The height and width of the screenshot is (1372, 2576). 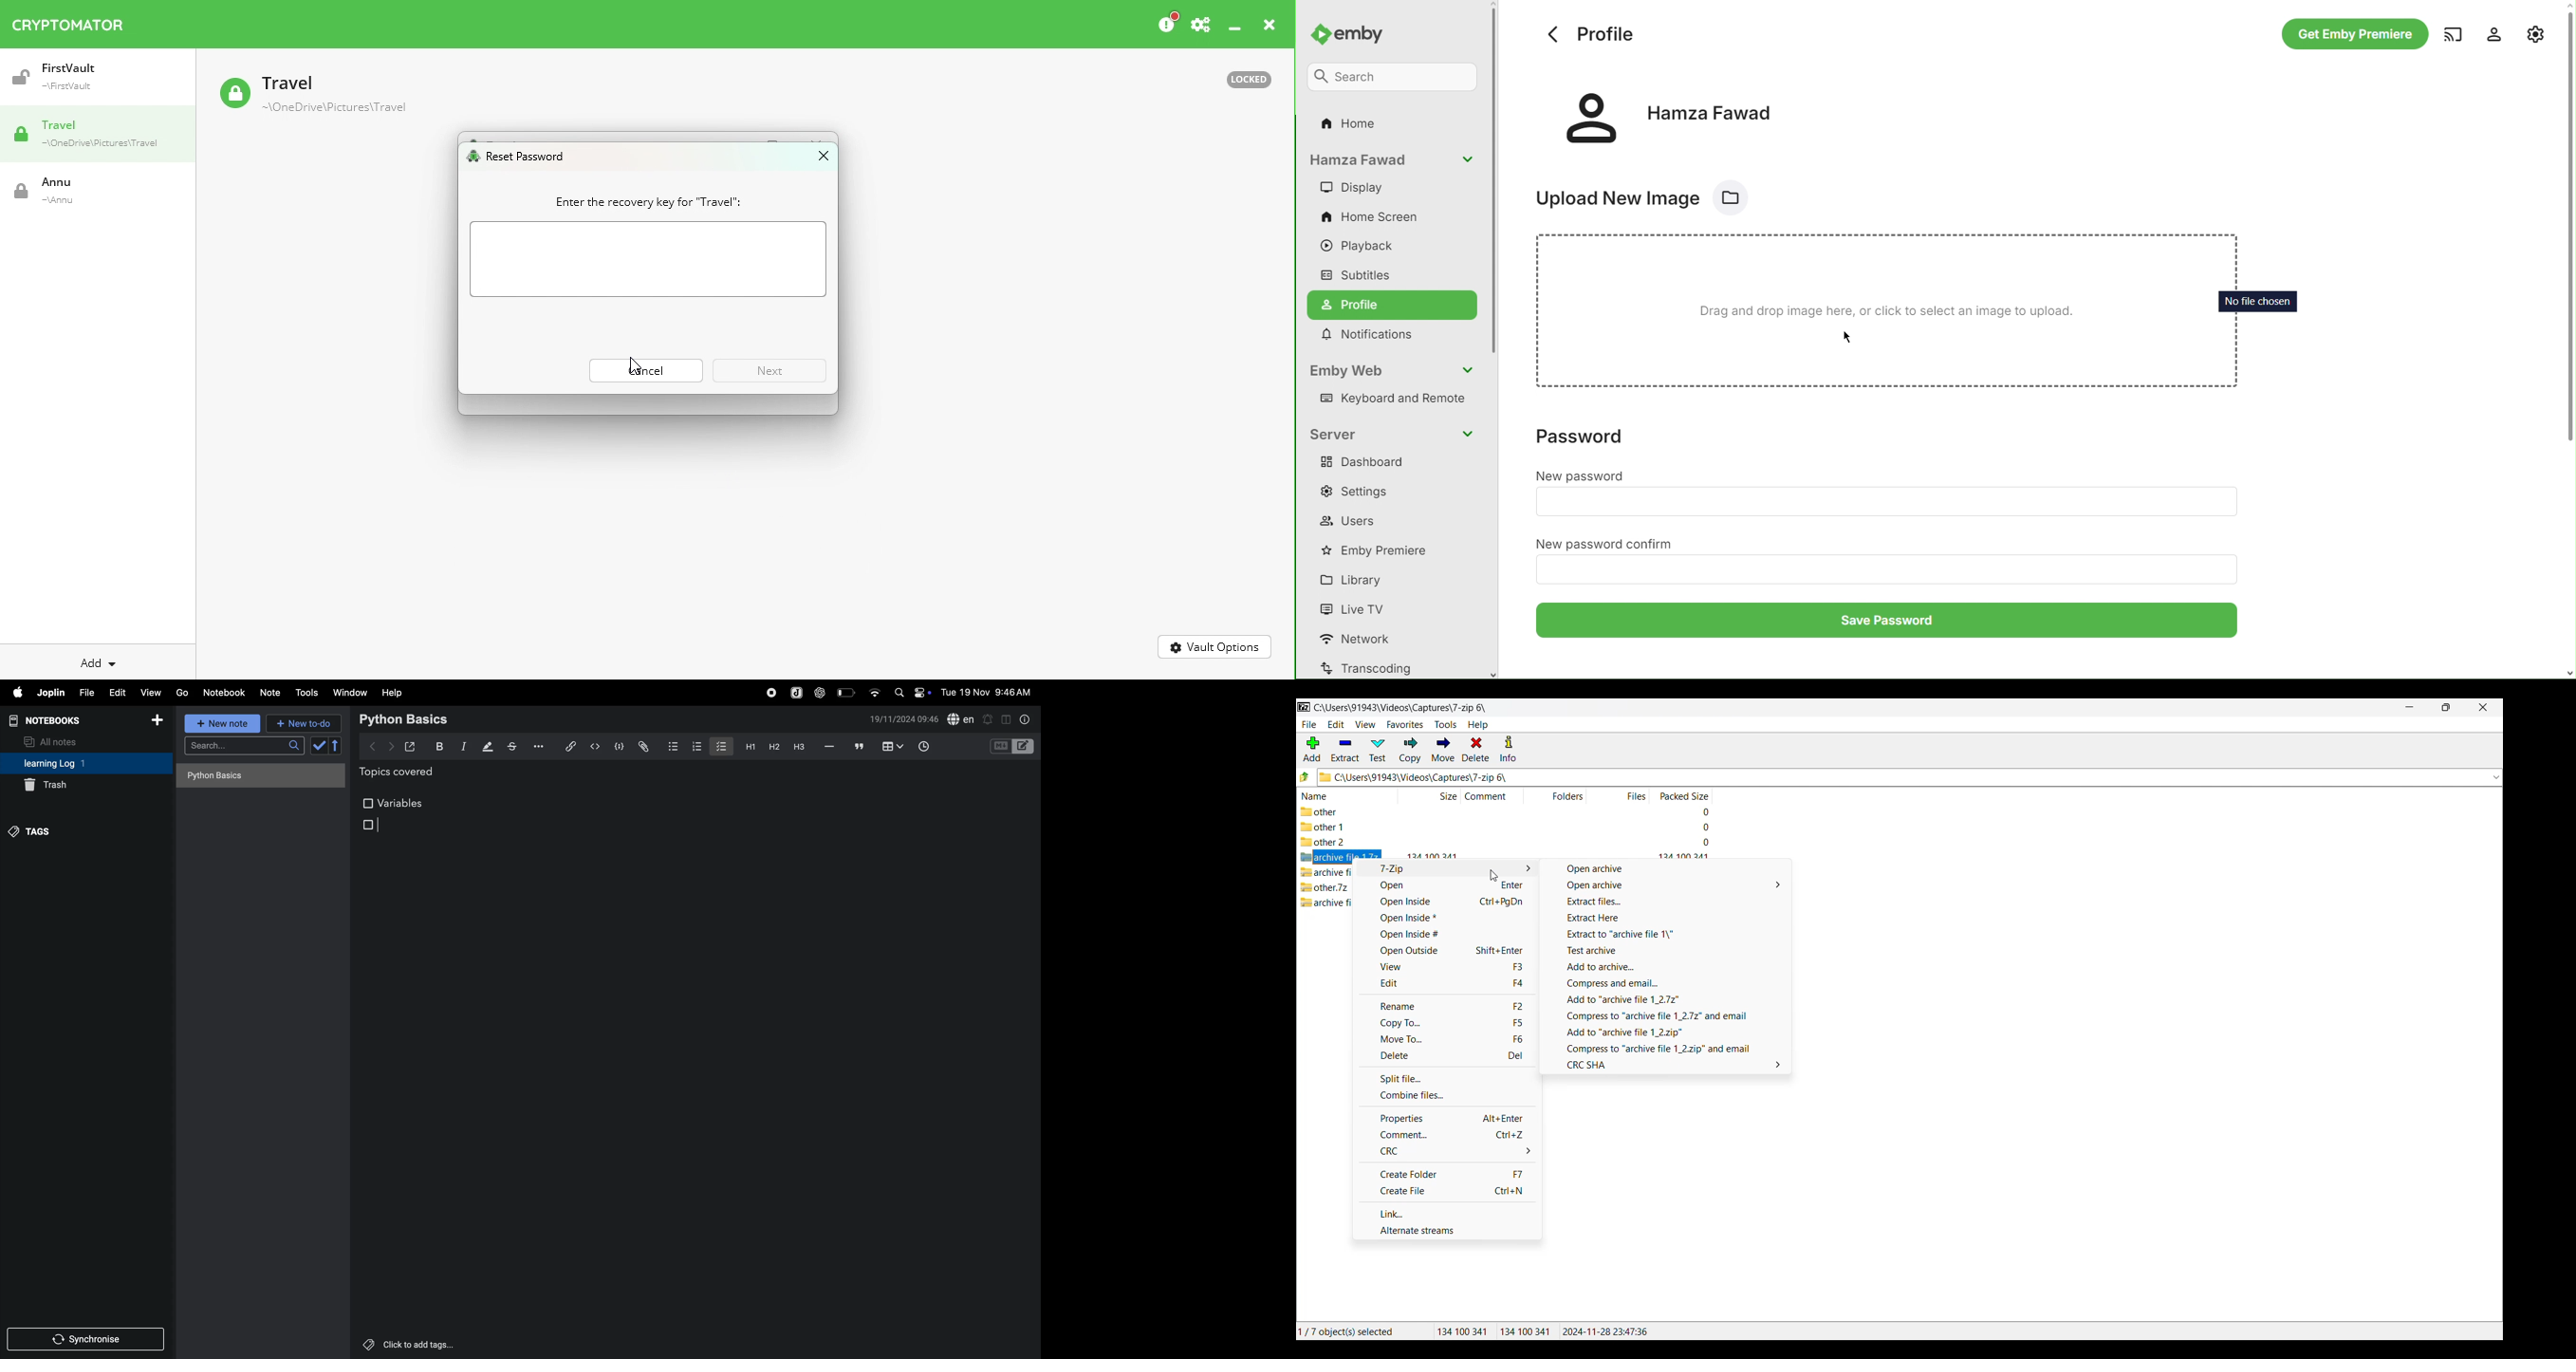 What do you see at coordinates (1446, 902) in the screenshot?
I see `Open inside` at bounding box center [1446, 902].